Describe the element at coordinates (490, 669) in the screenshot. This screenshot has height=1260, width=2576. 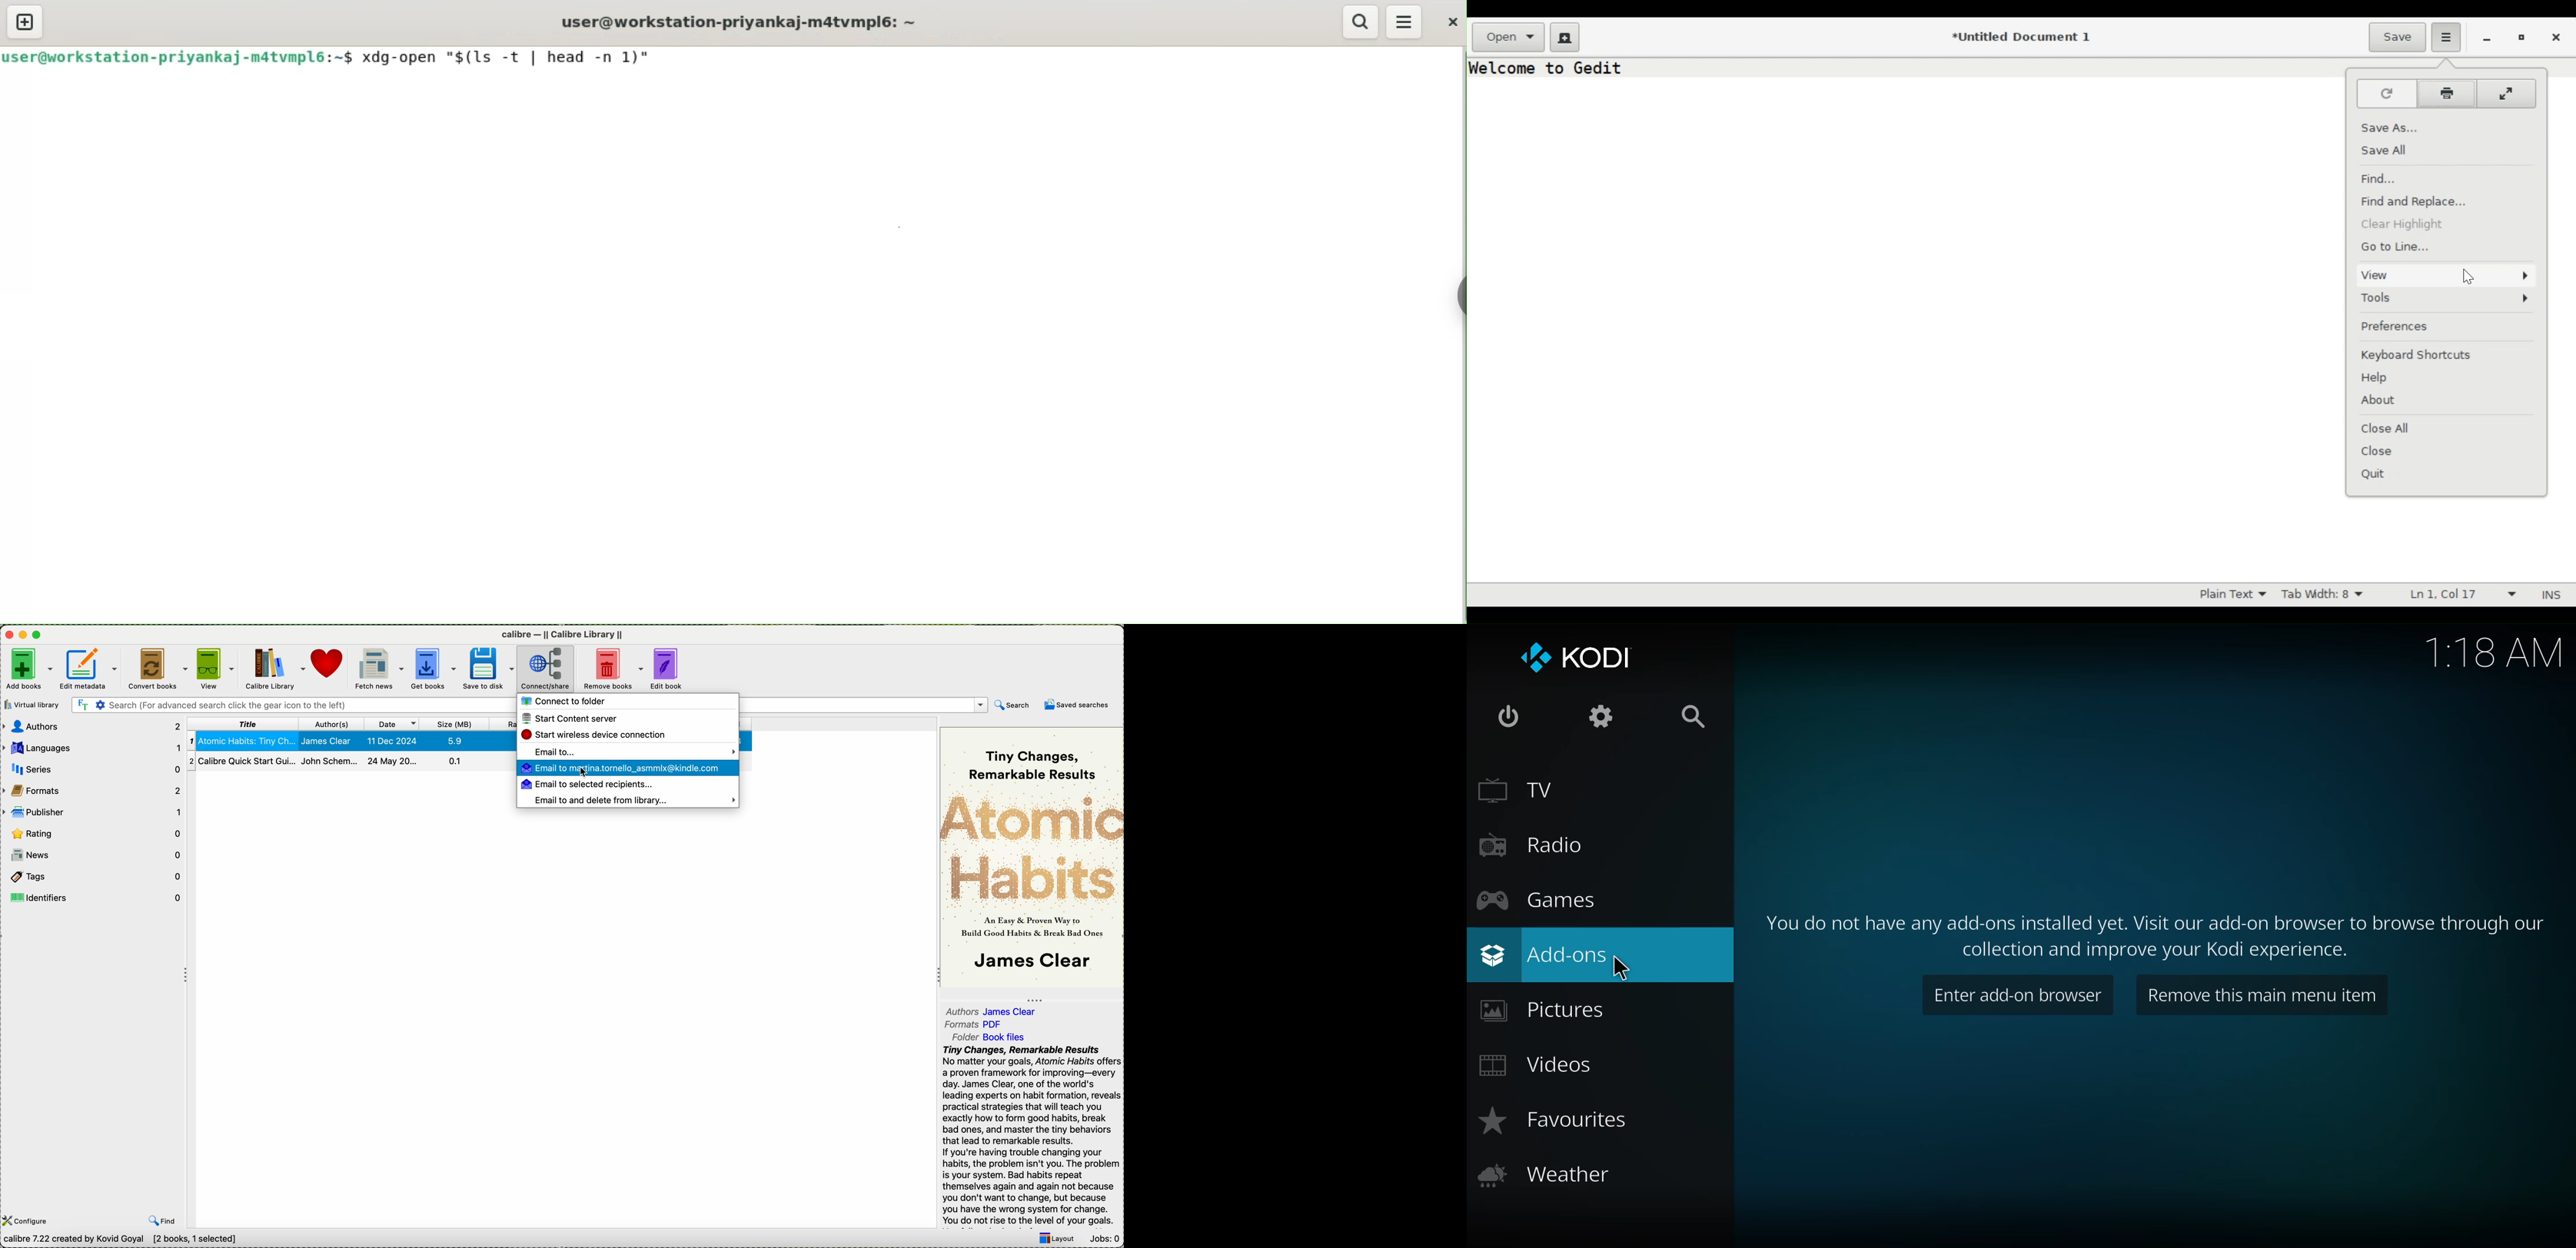
I see `save to disk` at that location.